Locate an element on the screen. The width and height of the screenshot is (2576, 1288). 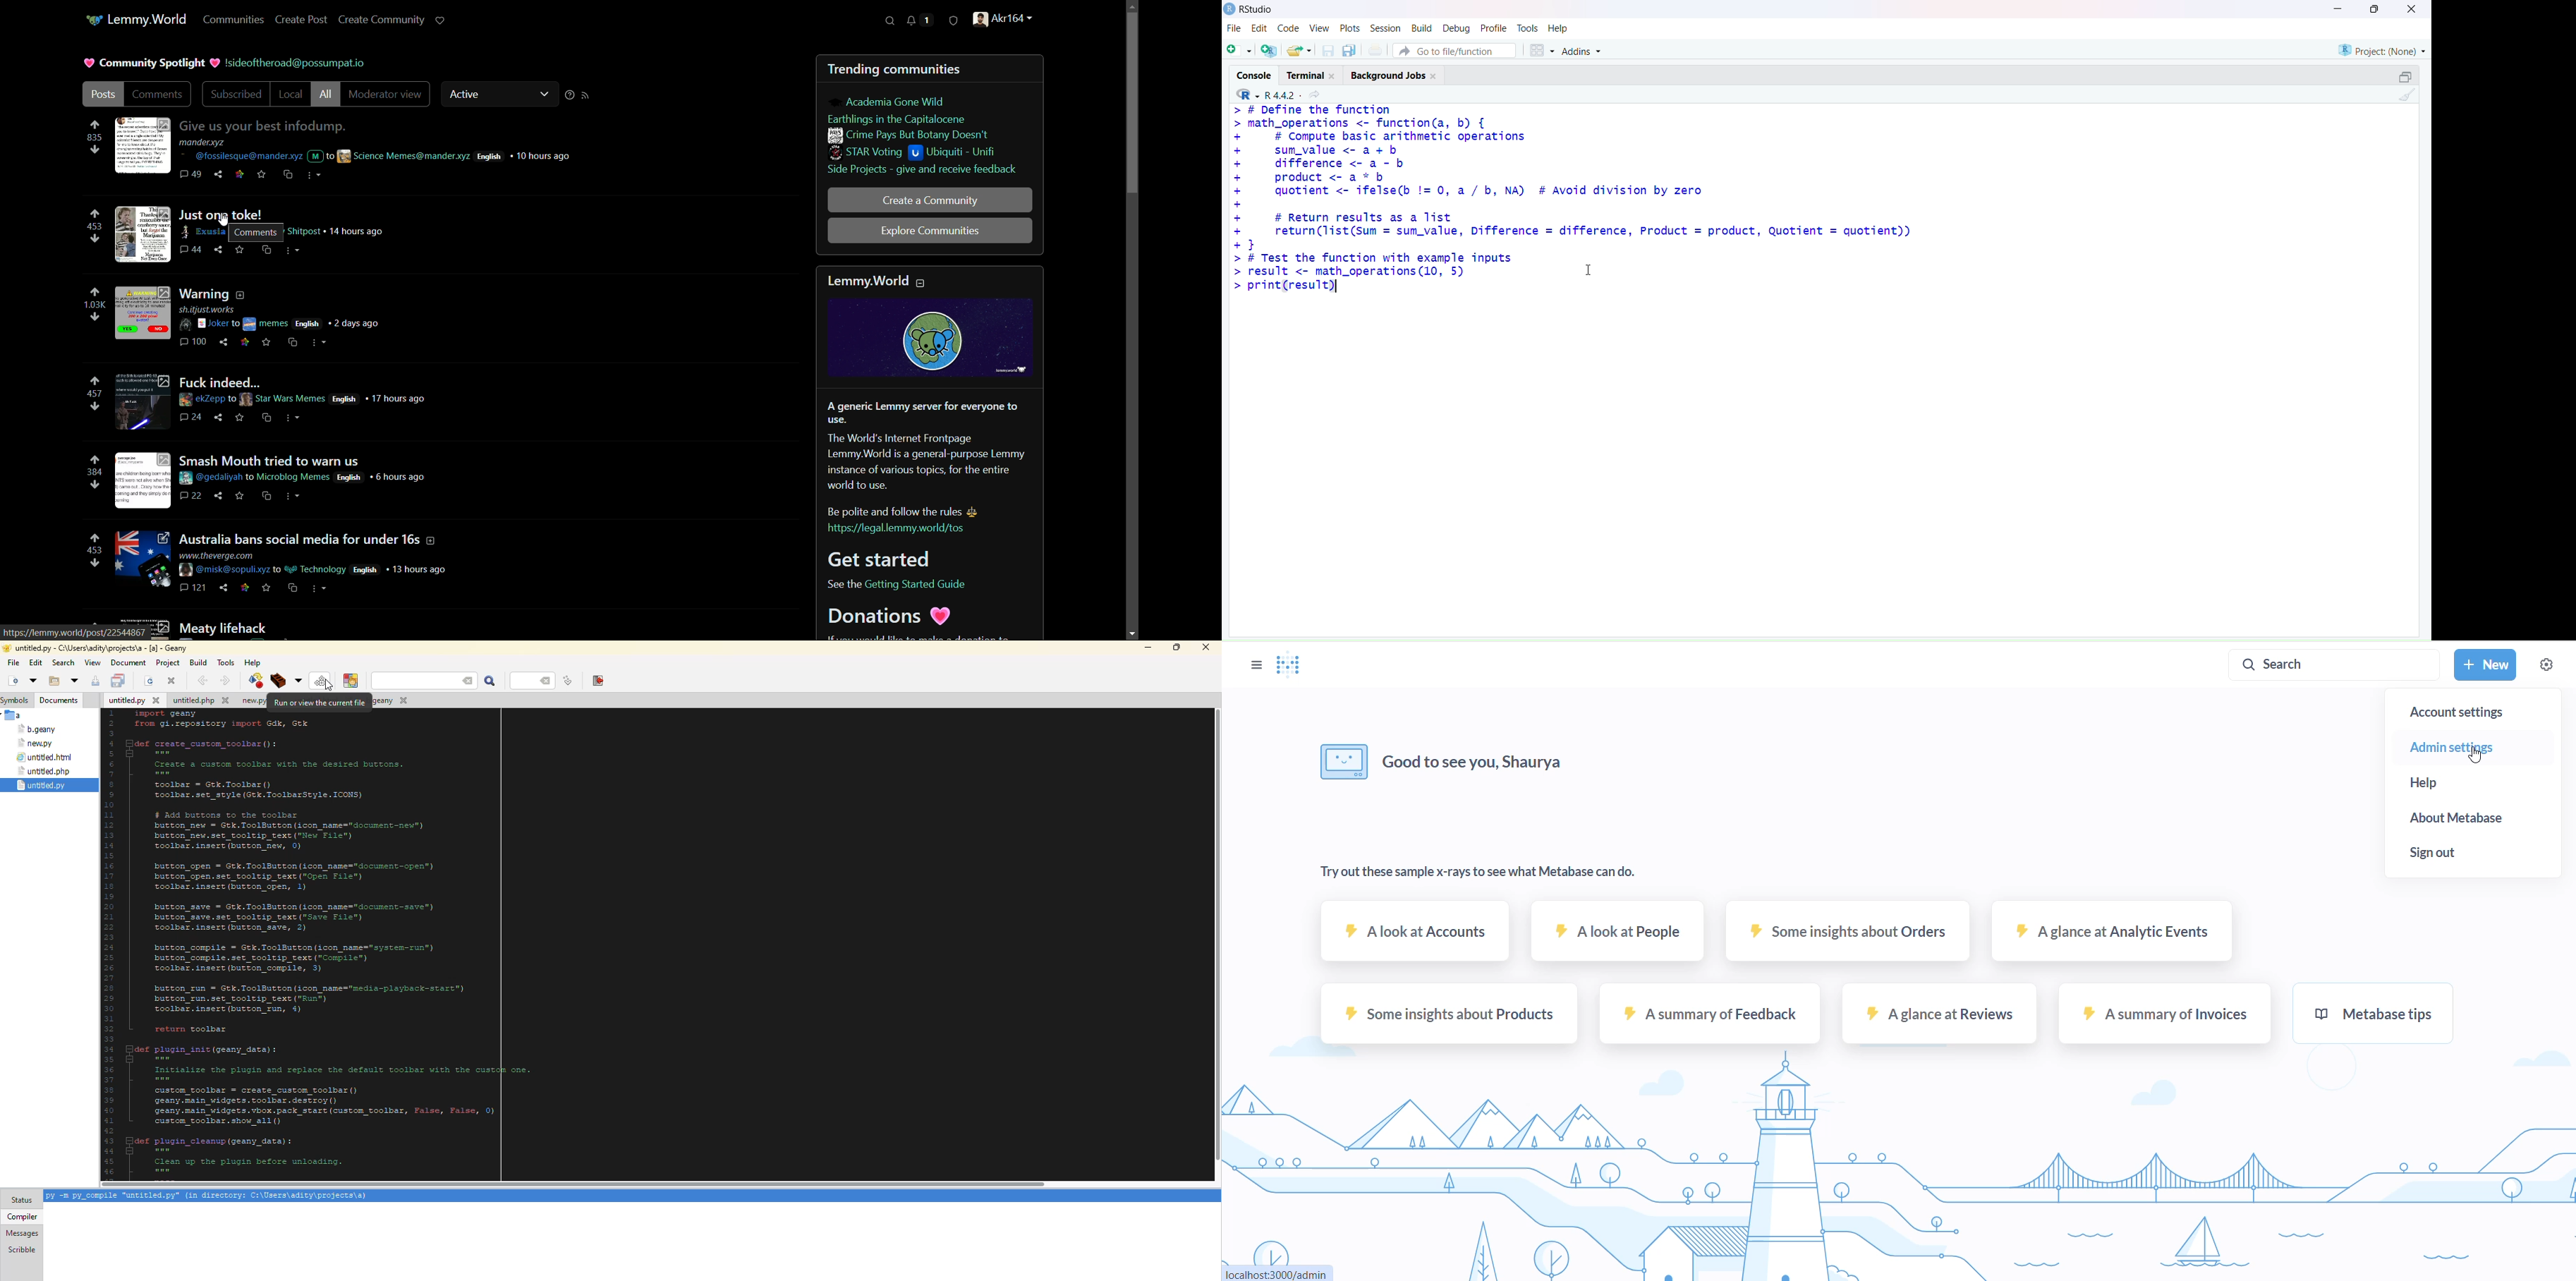
more actions is located at coordinates (294, 496).